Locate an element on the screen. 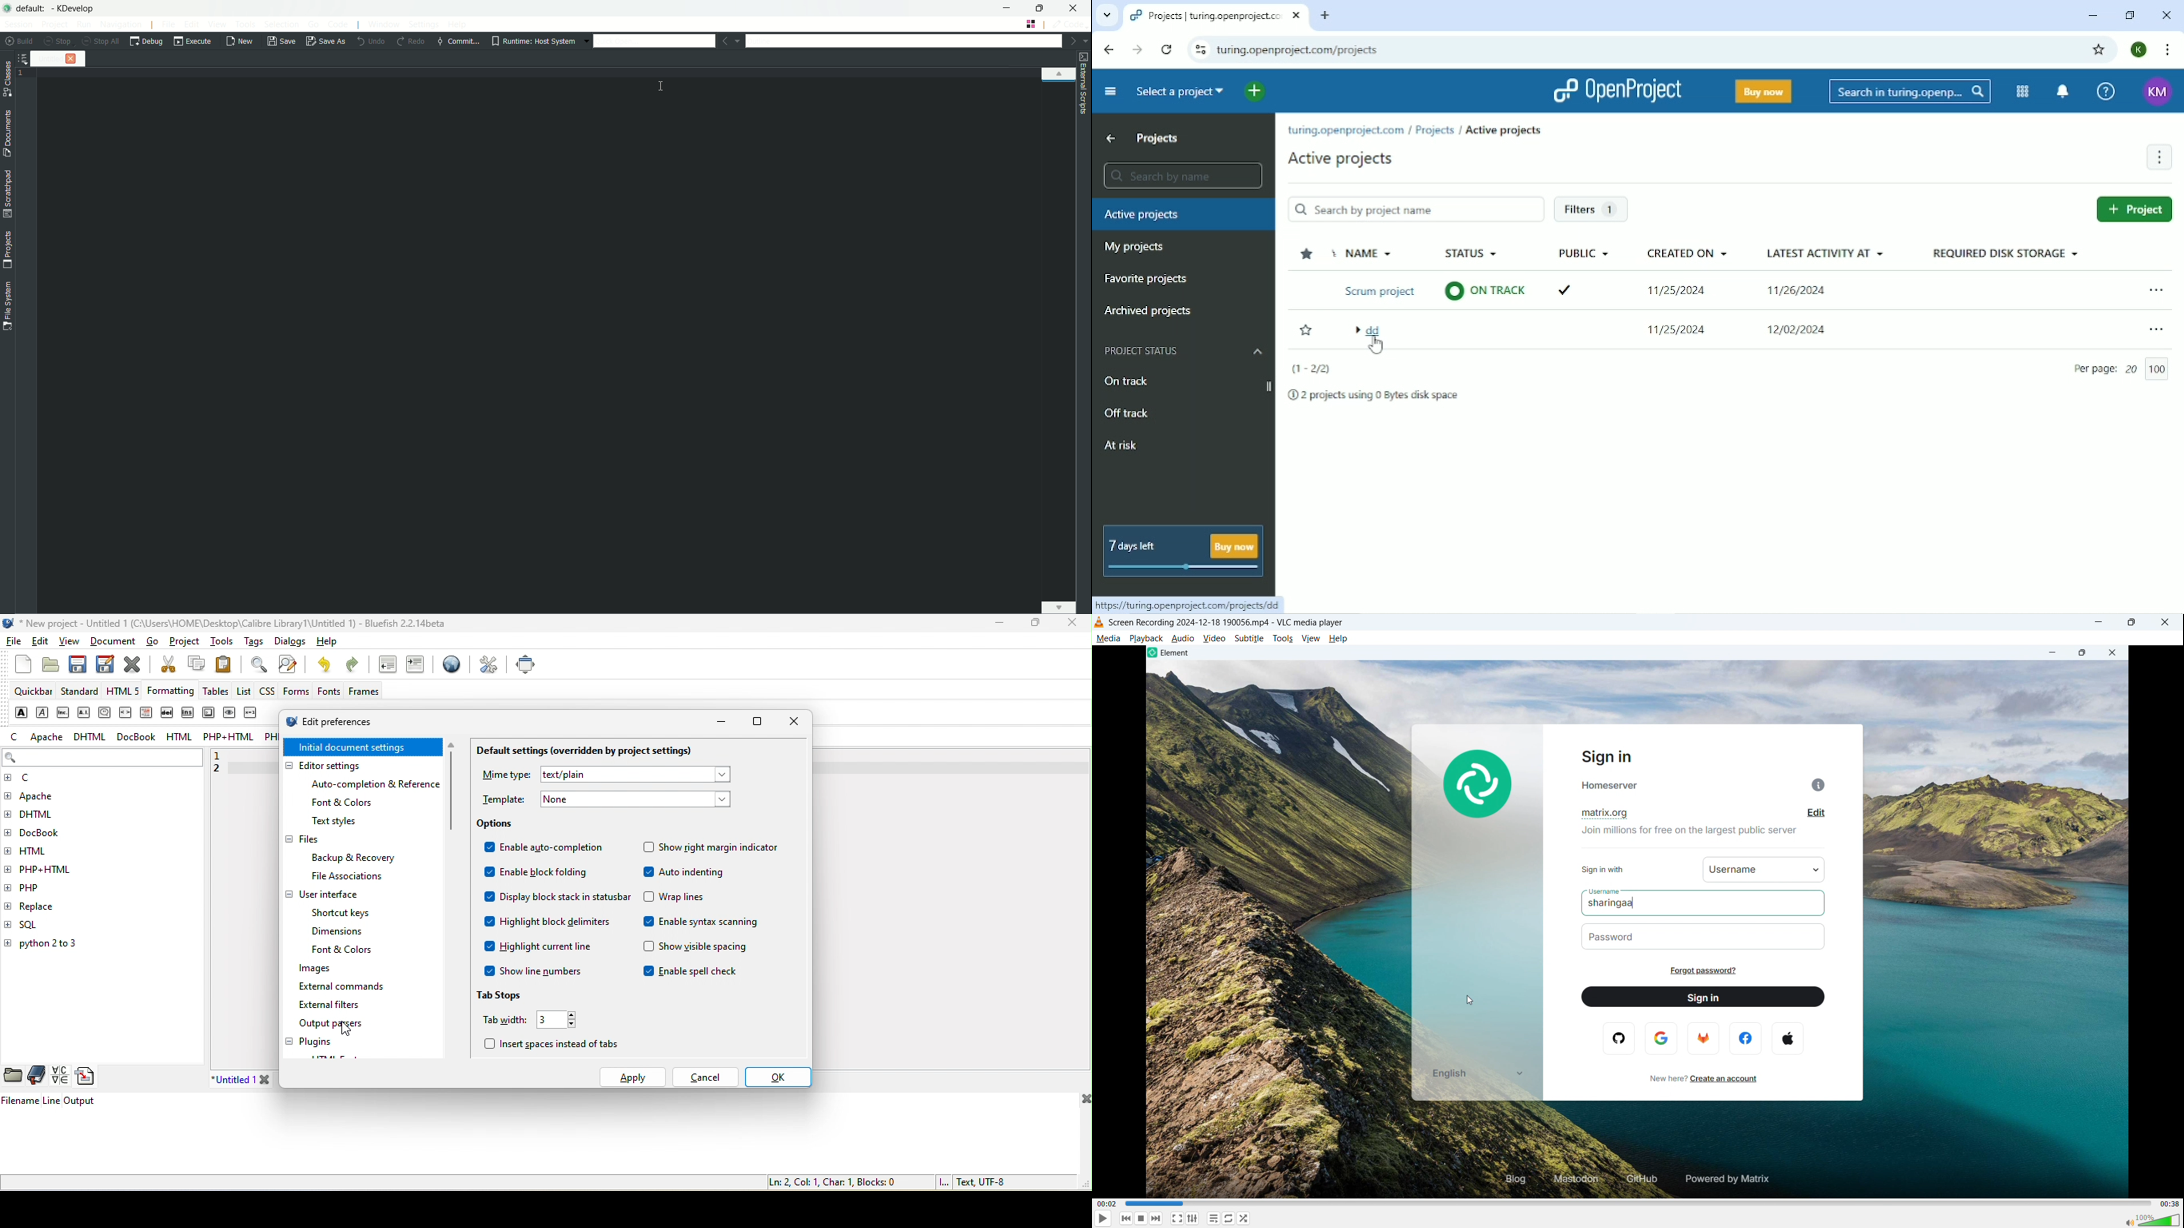 The image size is (2184, 1232). file is located at coordinates (14, 645).